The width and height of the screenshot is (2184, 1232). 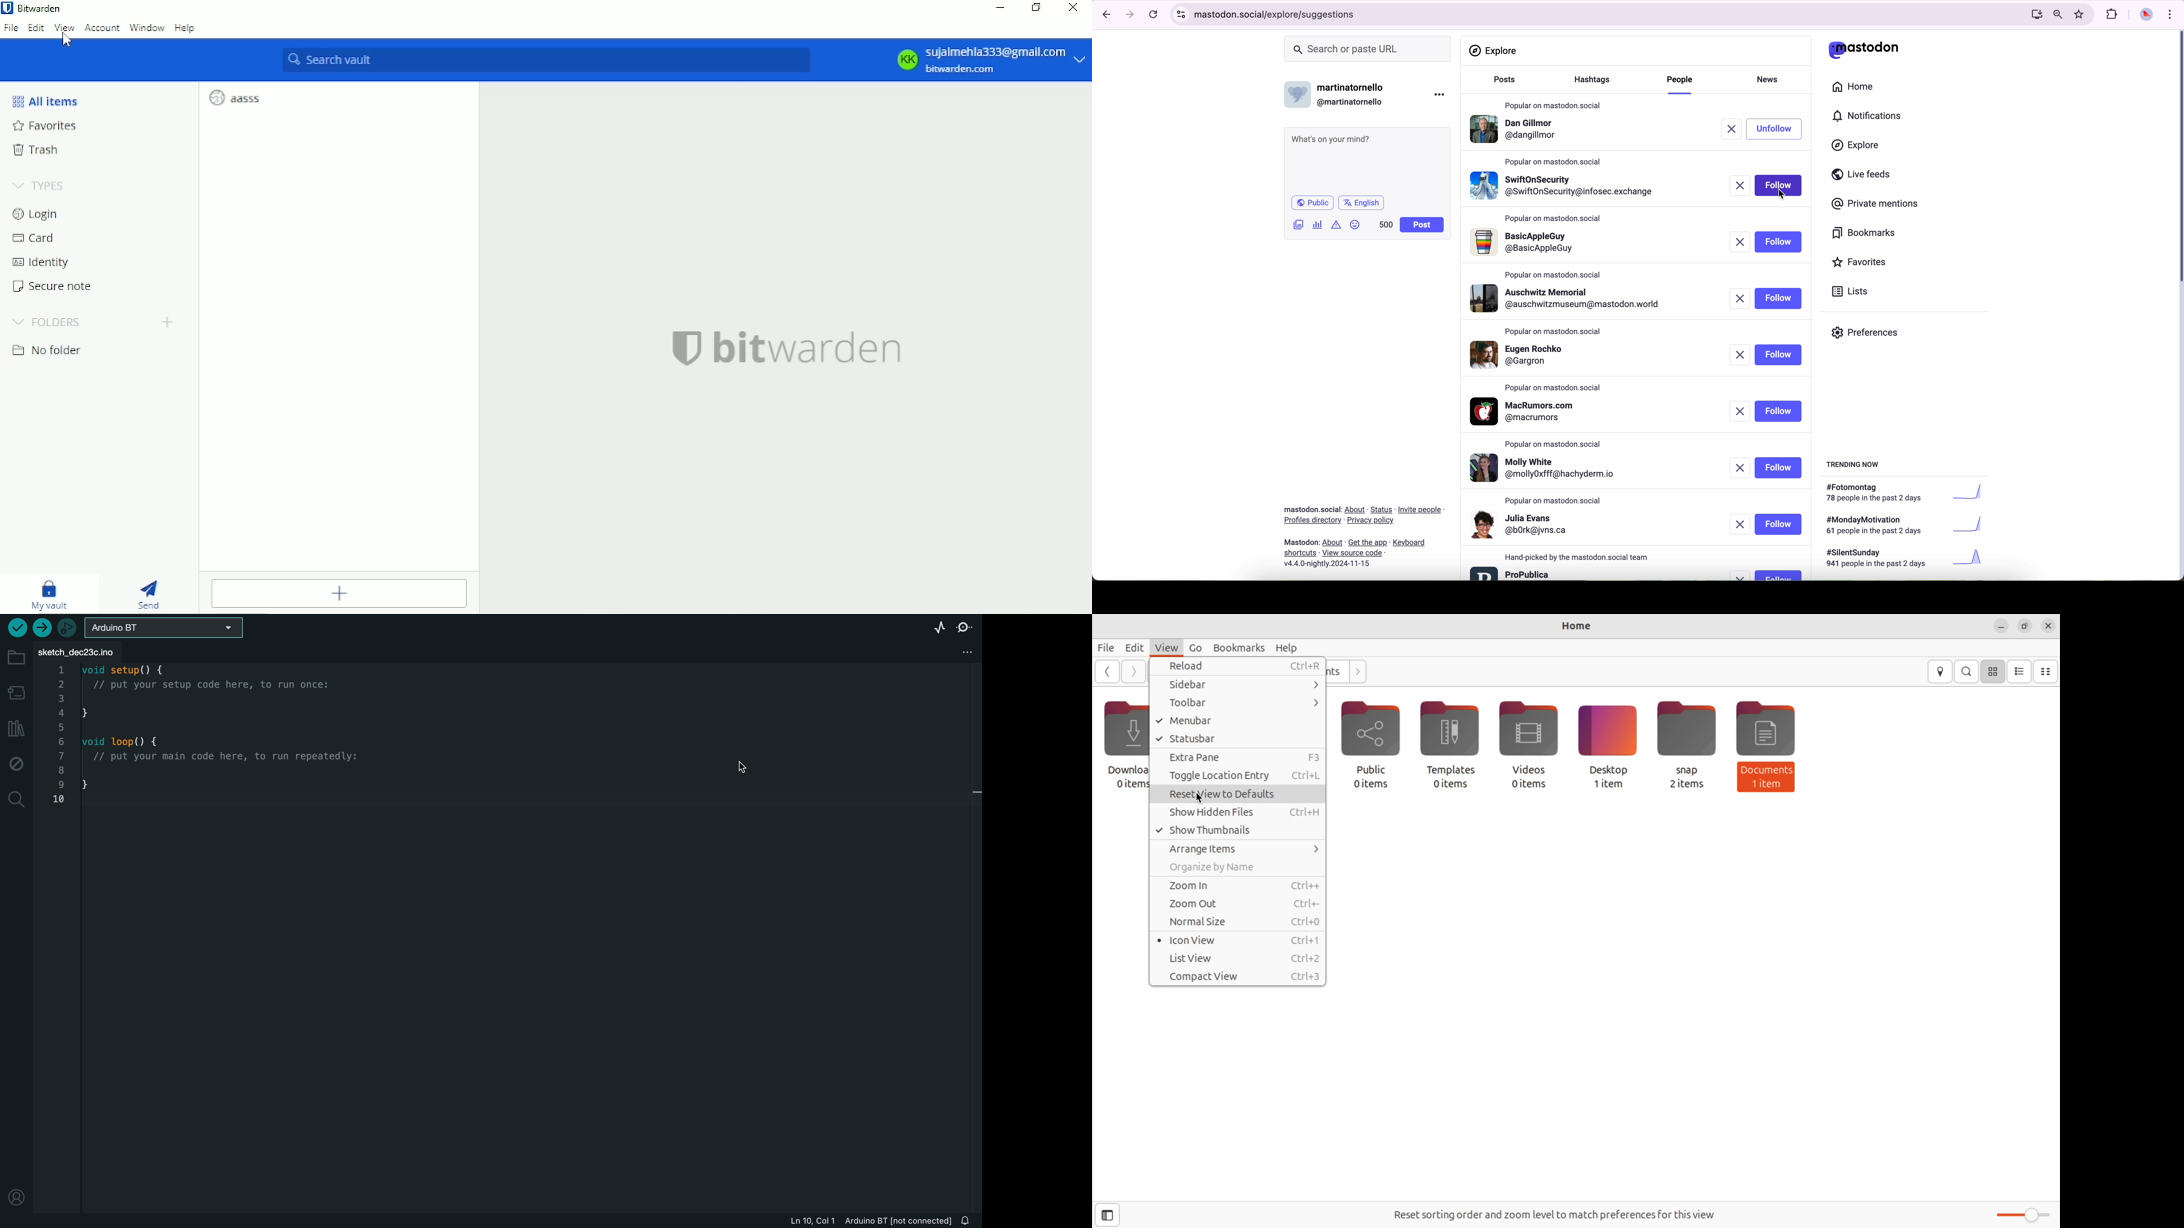 What do you see at coordinates (1451, 736) in the screenshot?
I see `Templates` at bounding box center [1451, 736].